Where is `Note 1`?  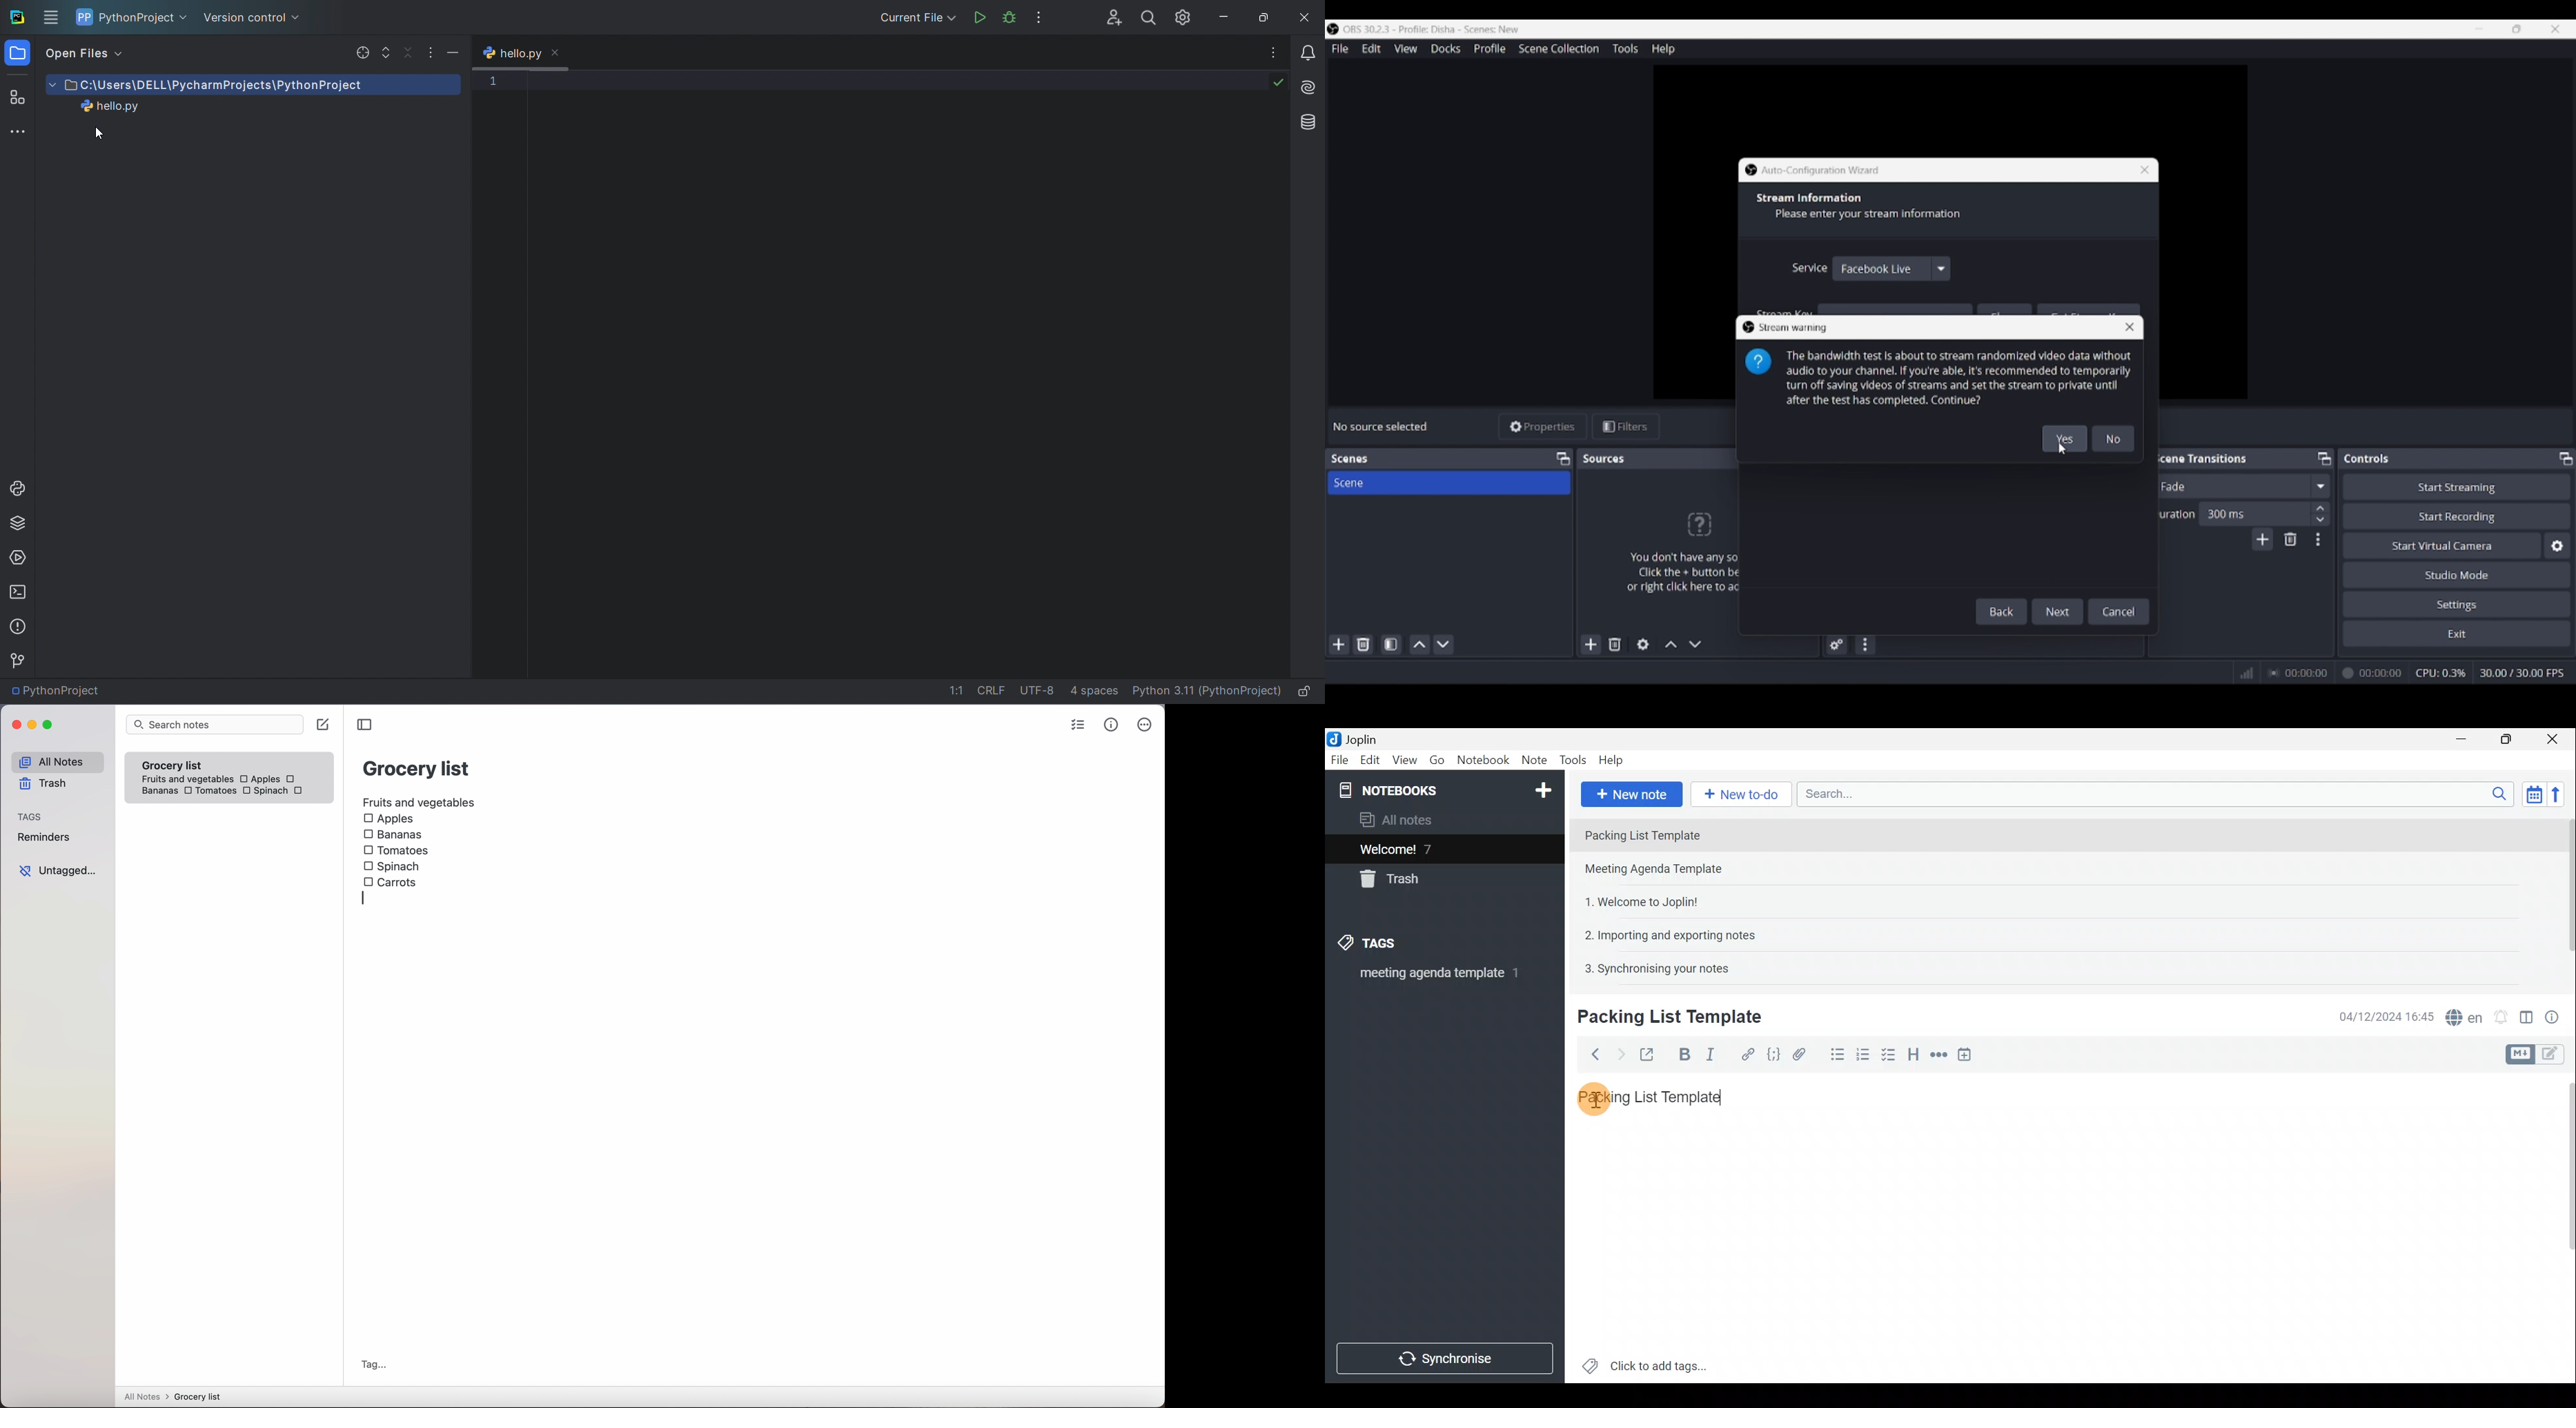 Note 1 is located at coordinates (1689, 834).